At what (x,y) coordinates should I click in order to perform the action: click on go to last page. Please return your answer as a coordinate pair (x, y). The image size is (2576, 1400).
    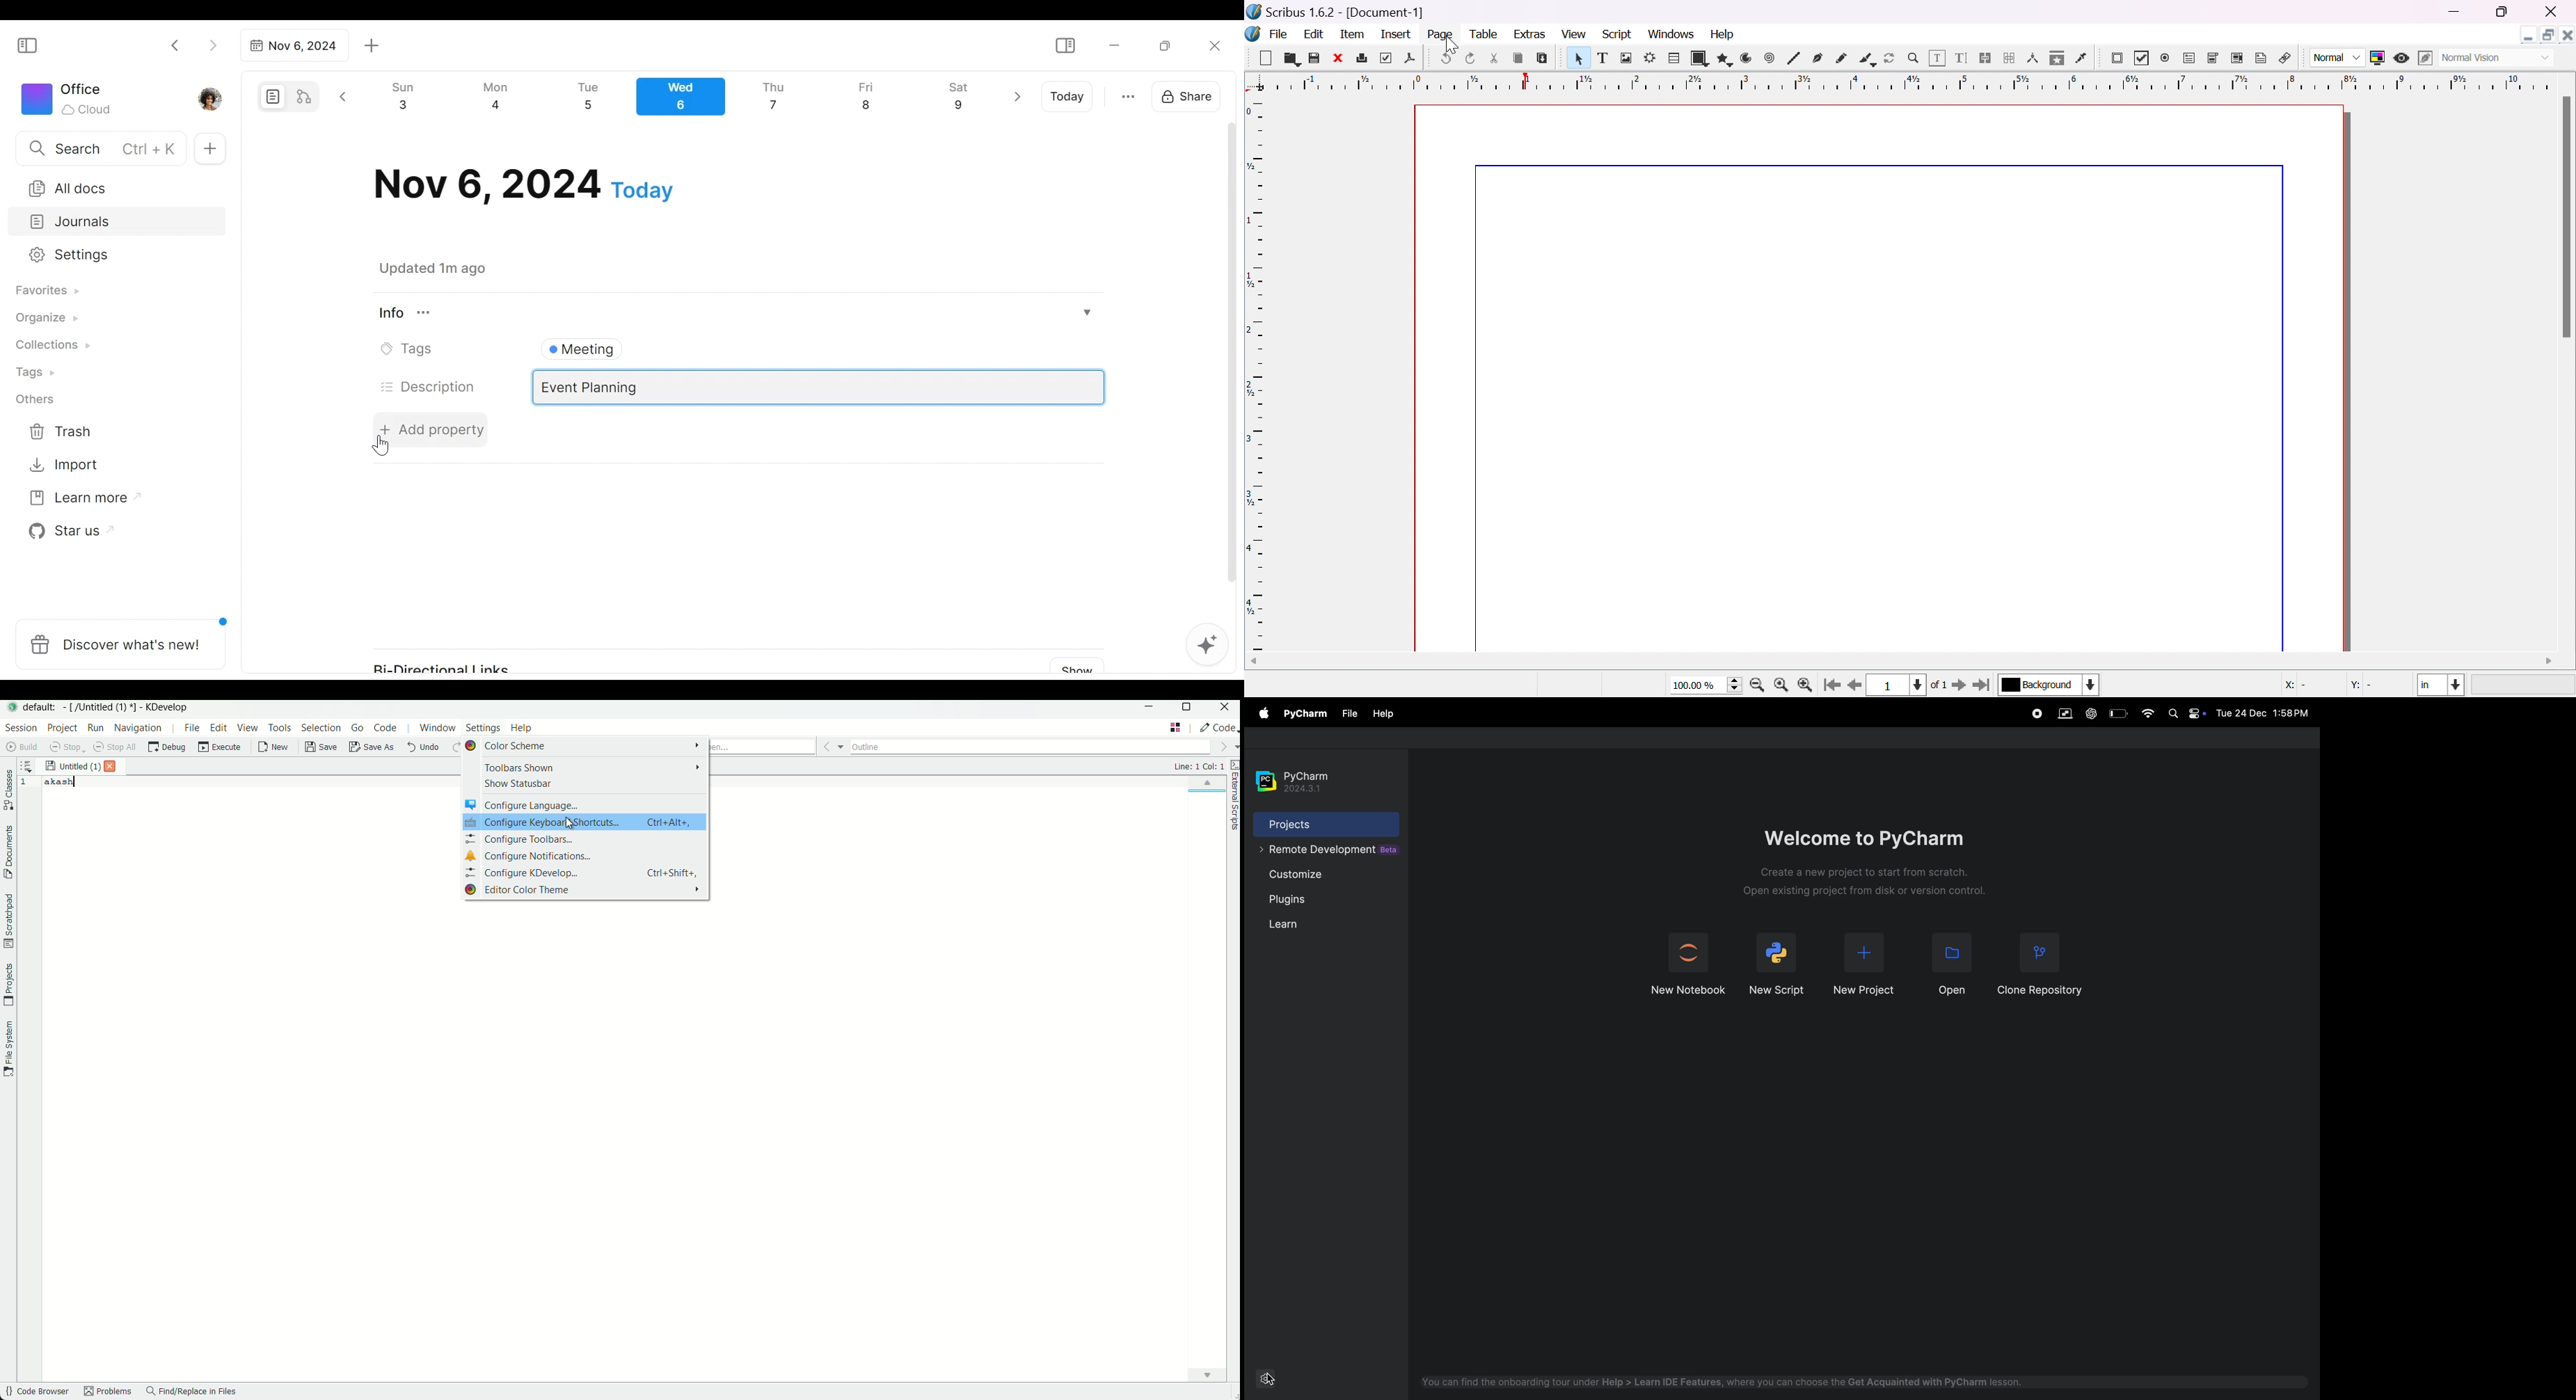
    Looking at the image, I should click on (1984, 685).